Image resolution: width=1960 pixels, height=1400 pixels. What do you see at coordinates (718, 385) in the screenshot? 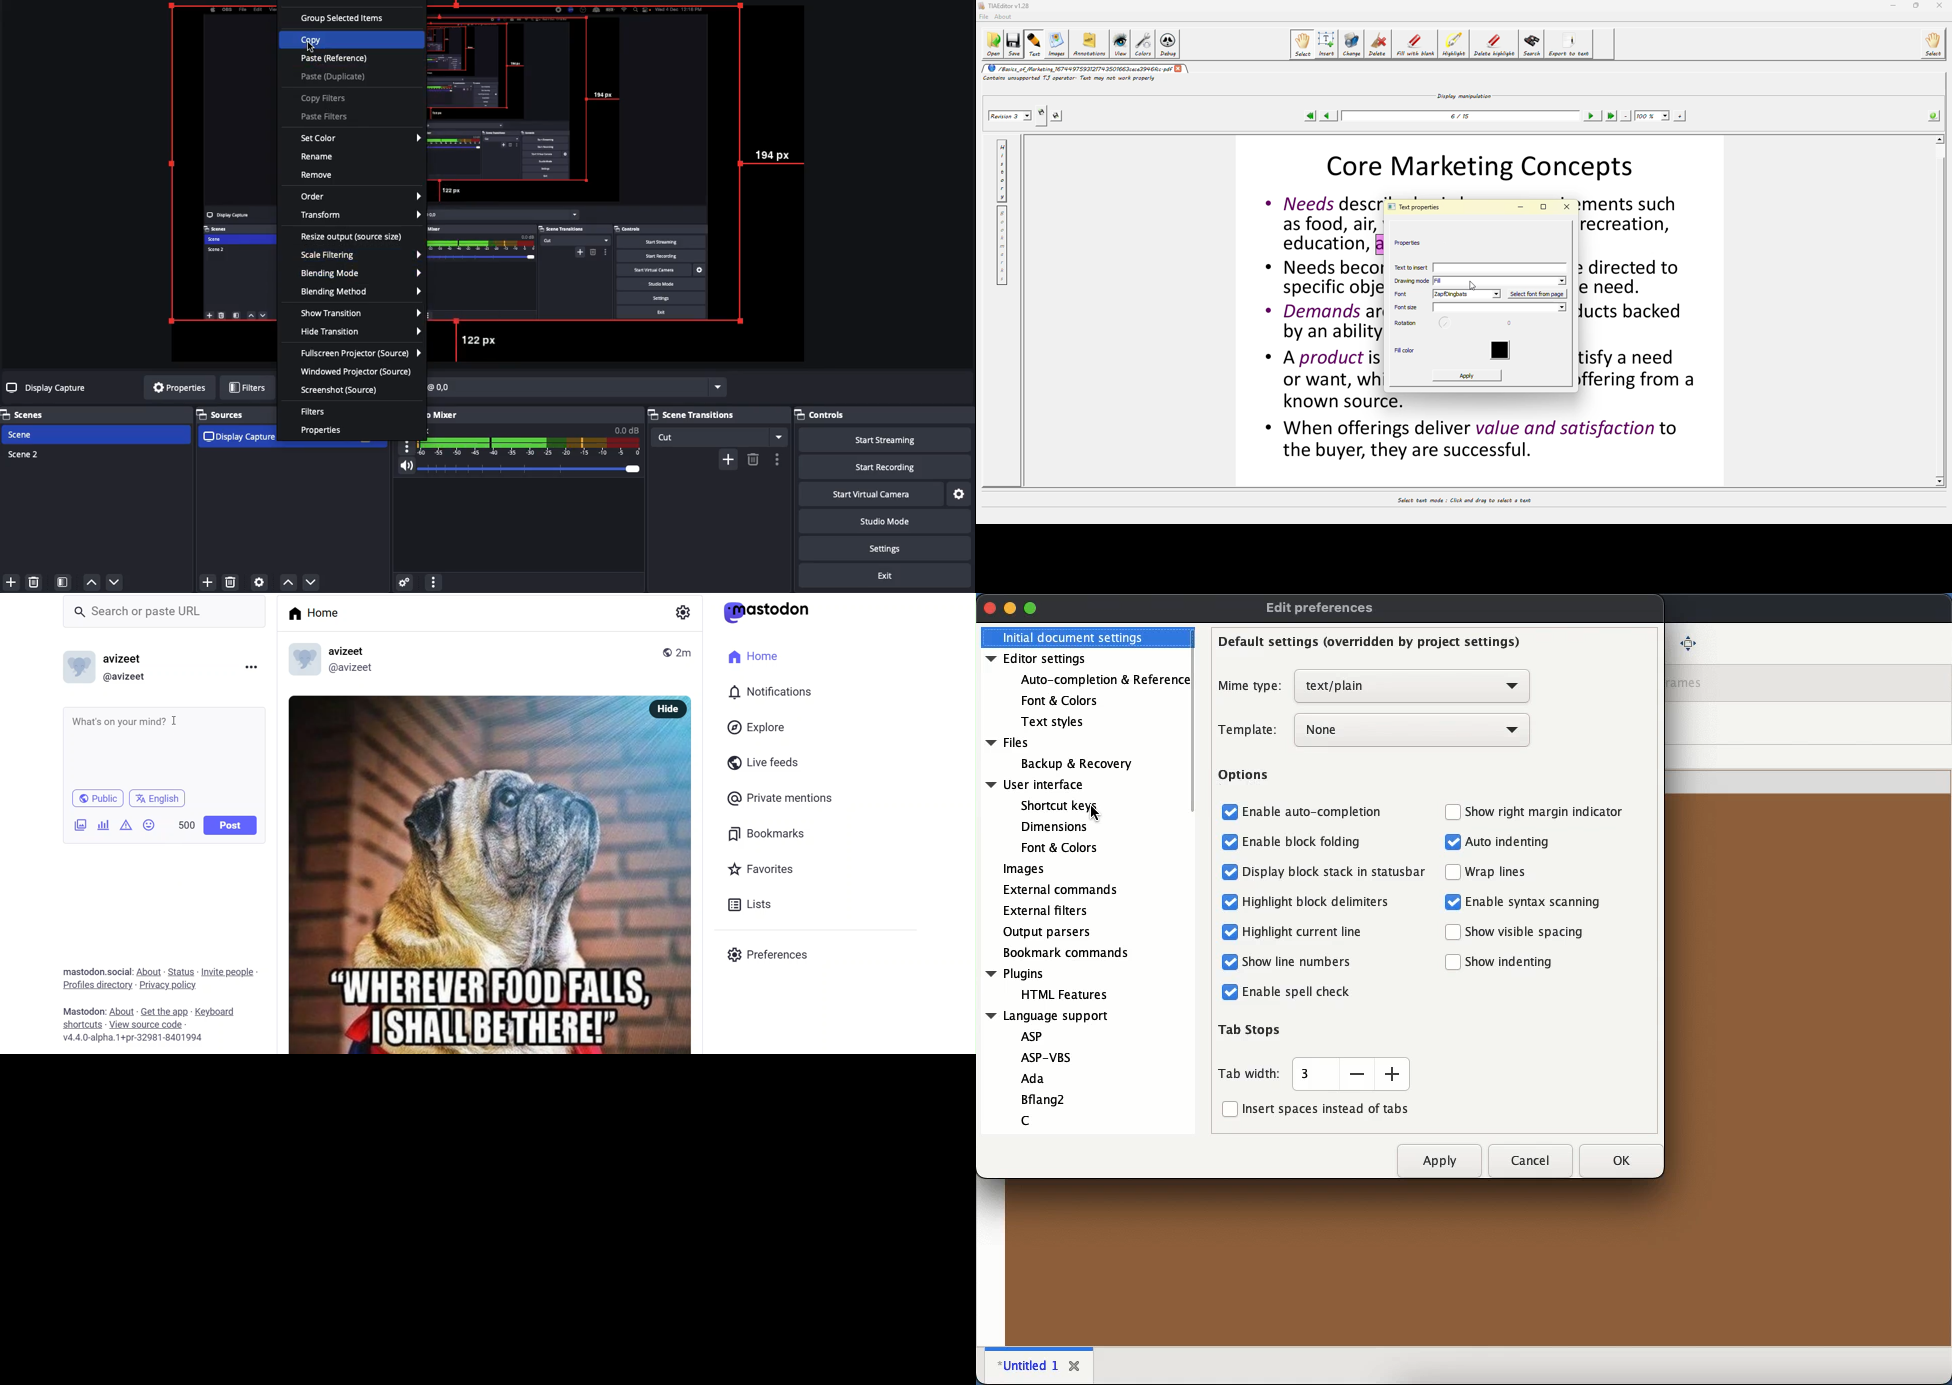
I see `more options` at bounding box center [718, 385].